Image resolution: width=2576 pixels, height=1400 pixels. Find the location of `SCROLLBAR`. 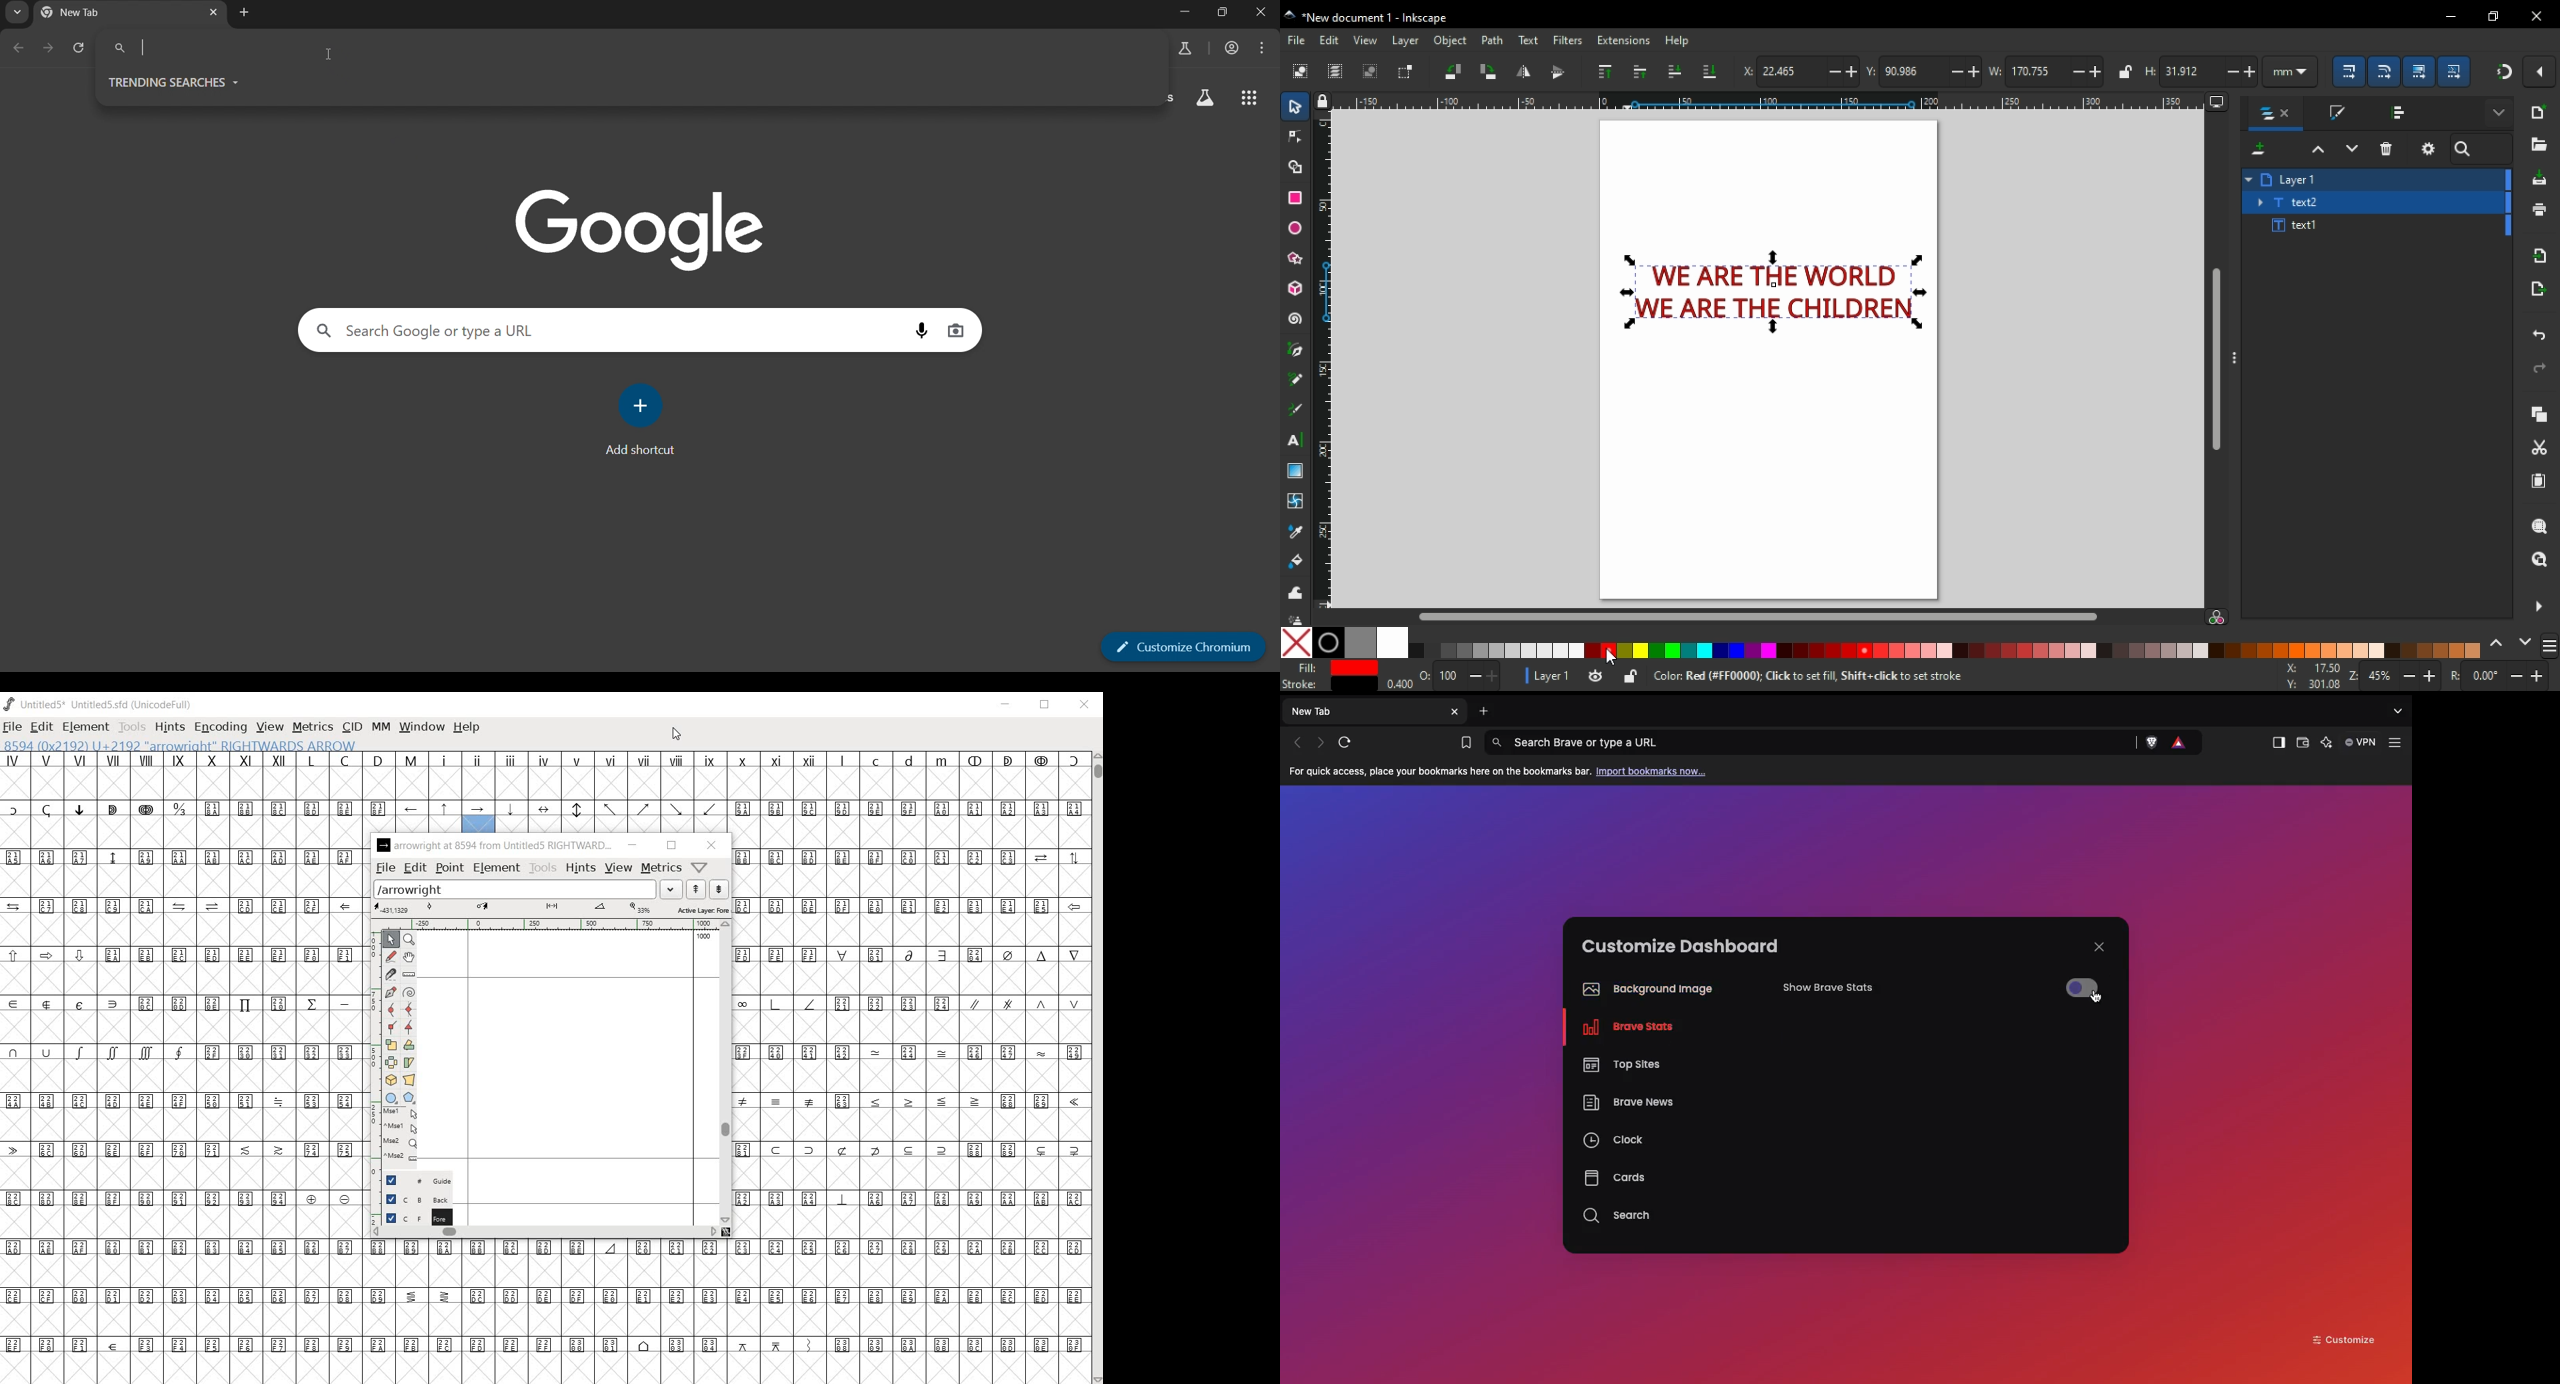

SCROLLBAR is located at coordinates (1097, 1066).